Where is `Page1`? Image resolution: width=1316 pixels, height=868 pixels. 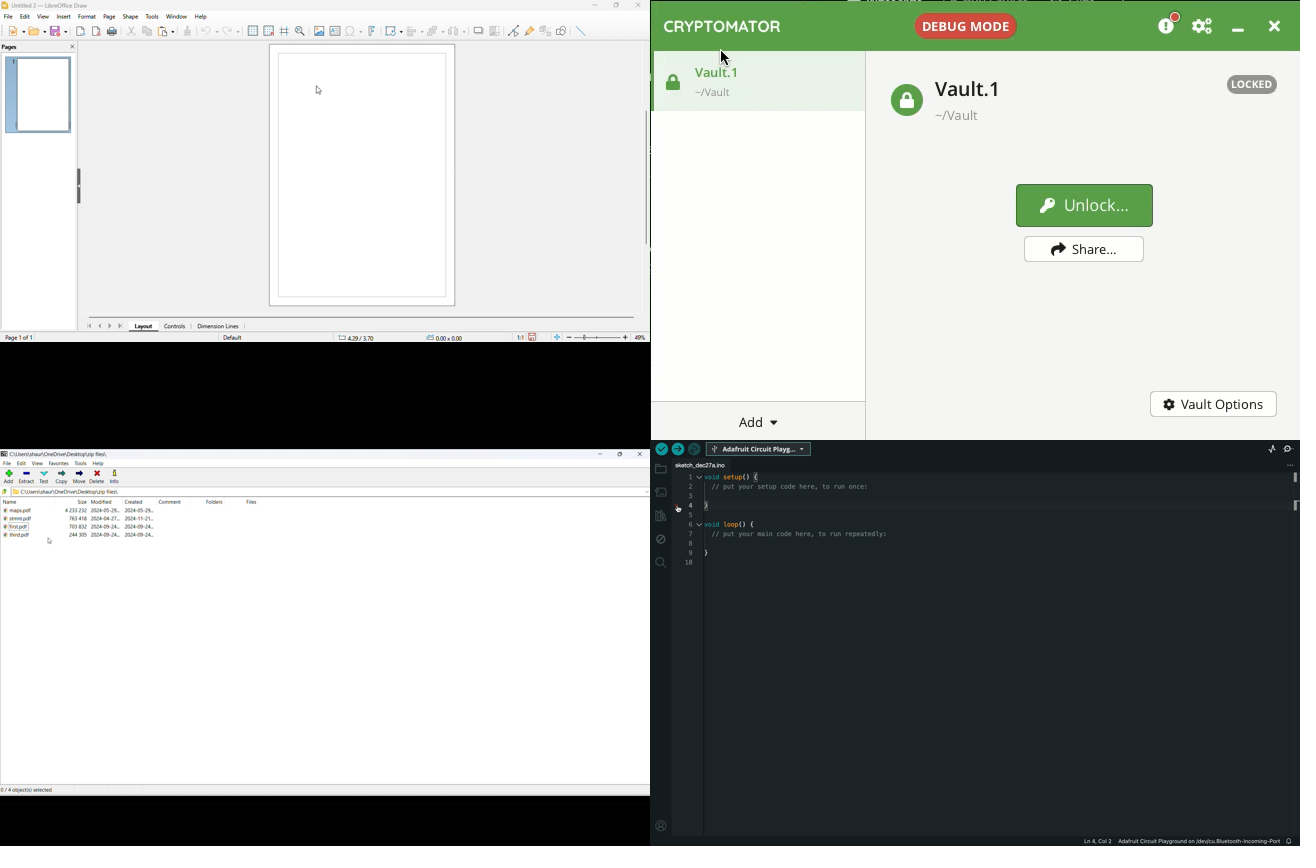
Page1 is located at coordinates (363, 174).